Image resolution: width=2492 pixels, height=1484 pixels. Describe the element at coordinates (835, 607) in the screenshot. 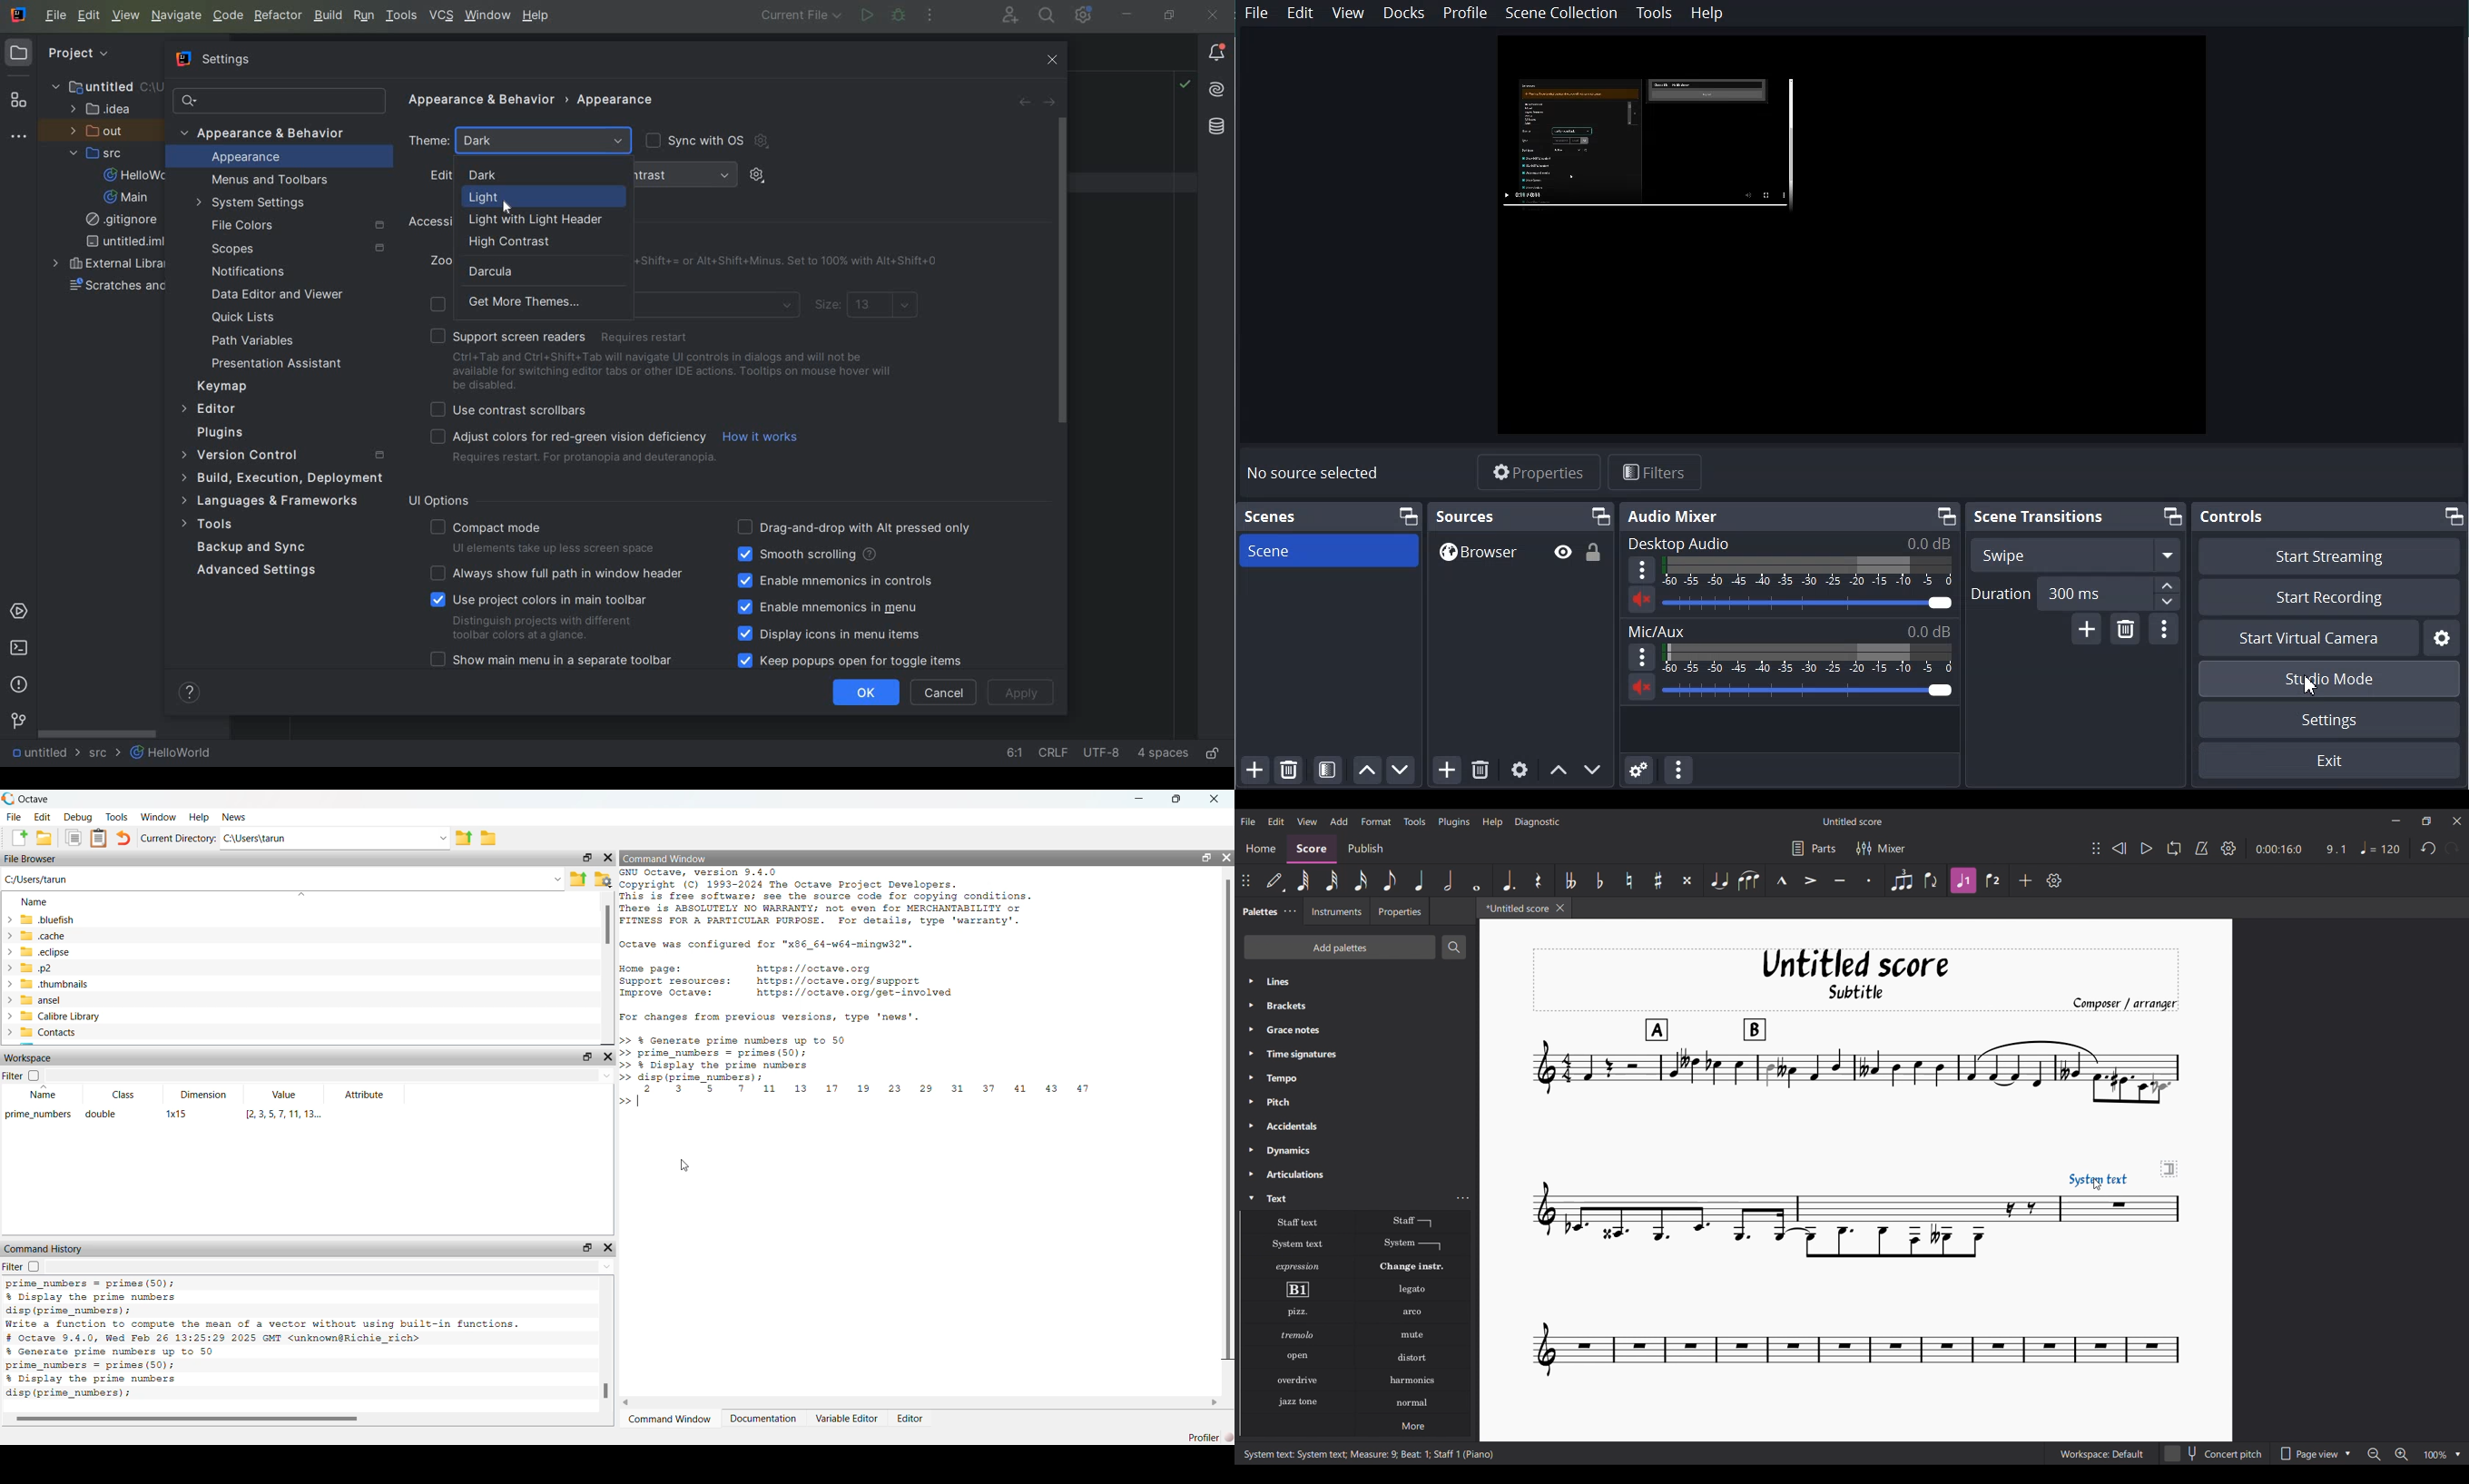

I see `enable mnemonics in menu(checked)` at that location.